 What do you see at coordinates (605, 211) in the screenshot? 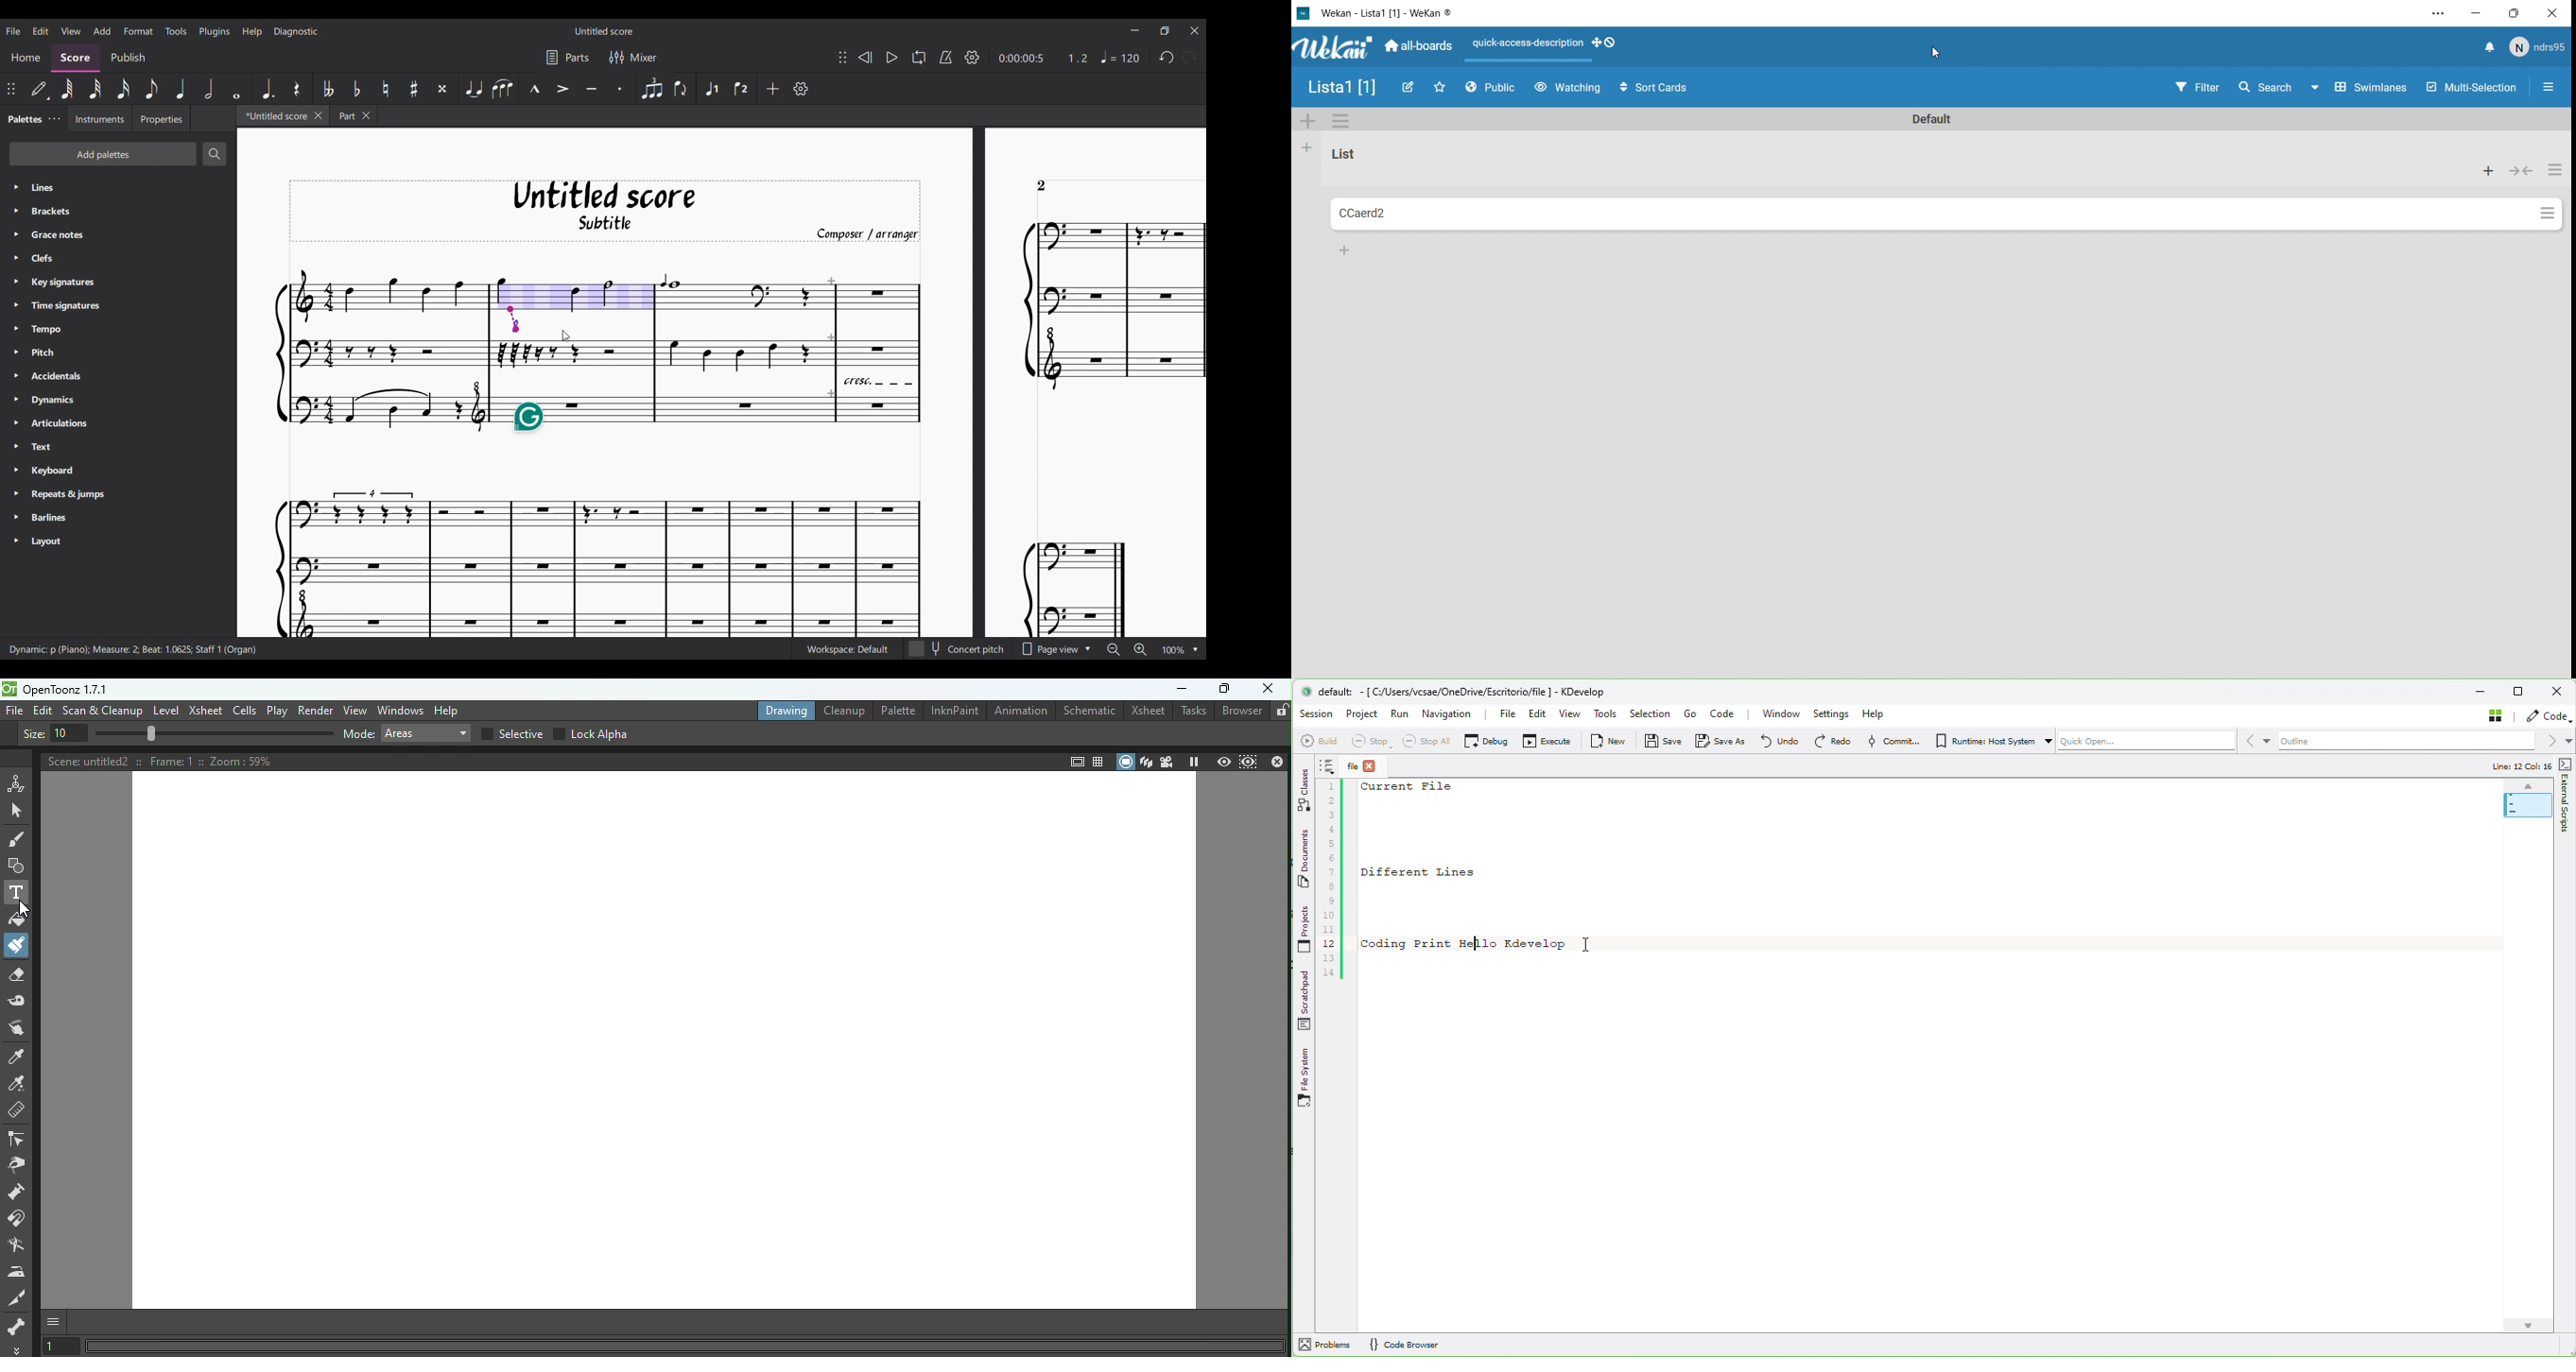
I see `Score title, sub-title, and composer name` at bounding box center [605, 211].